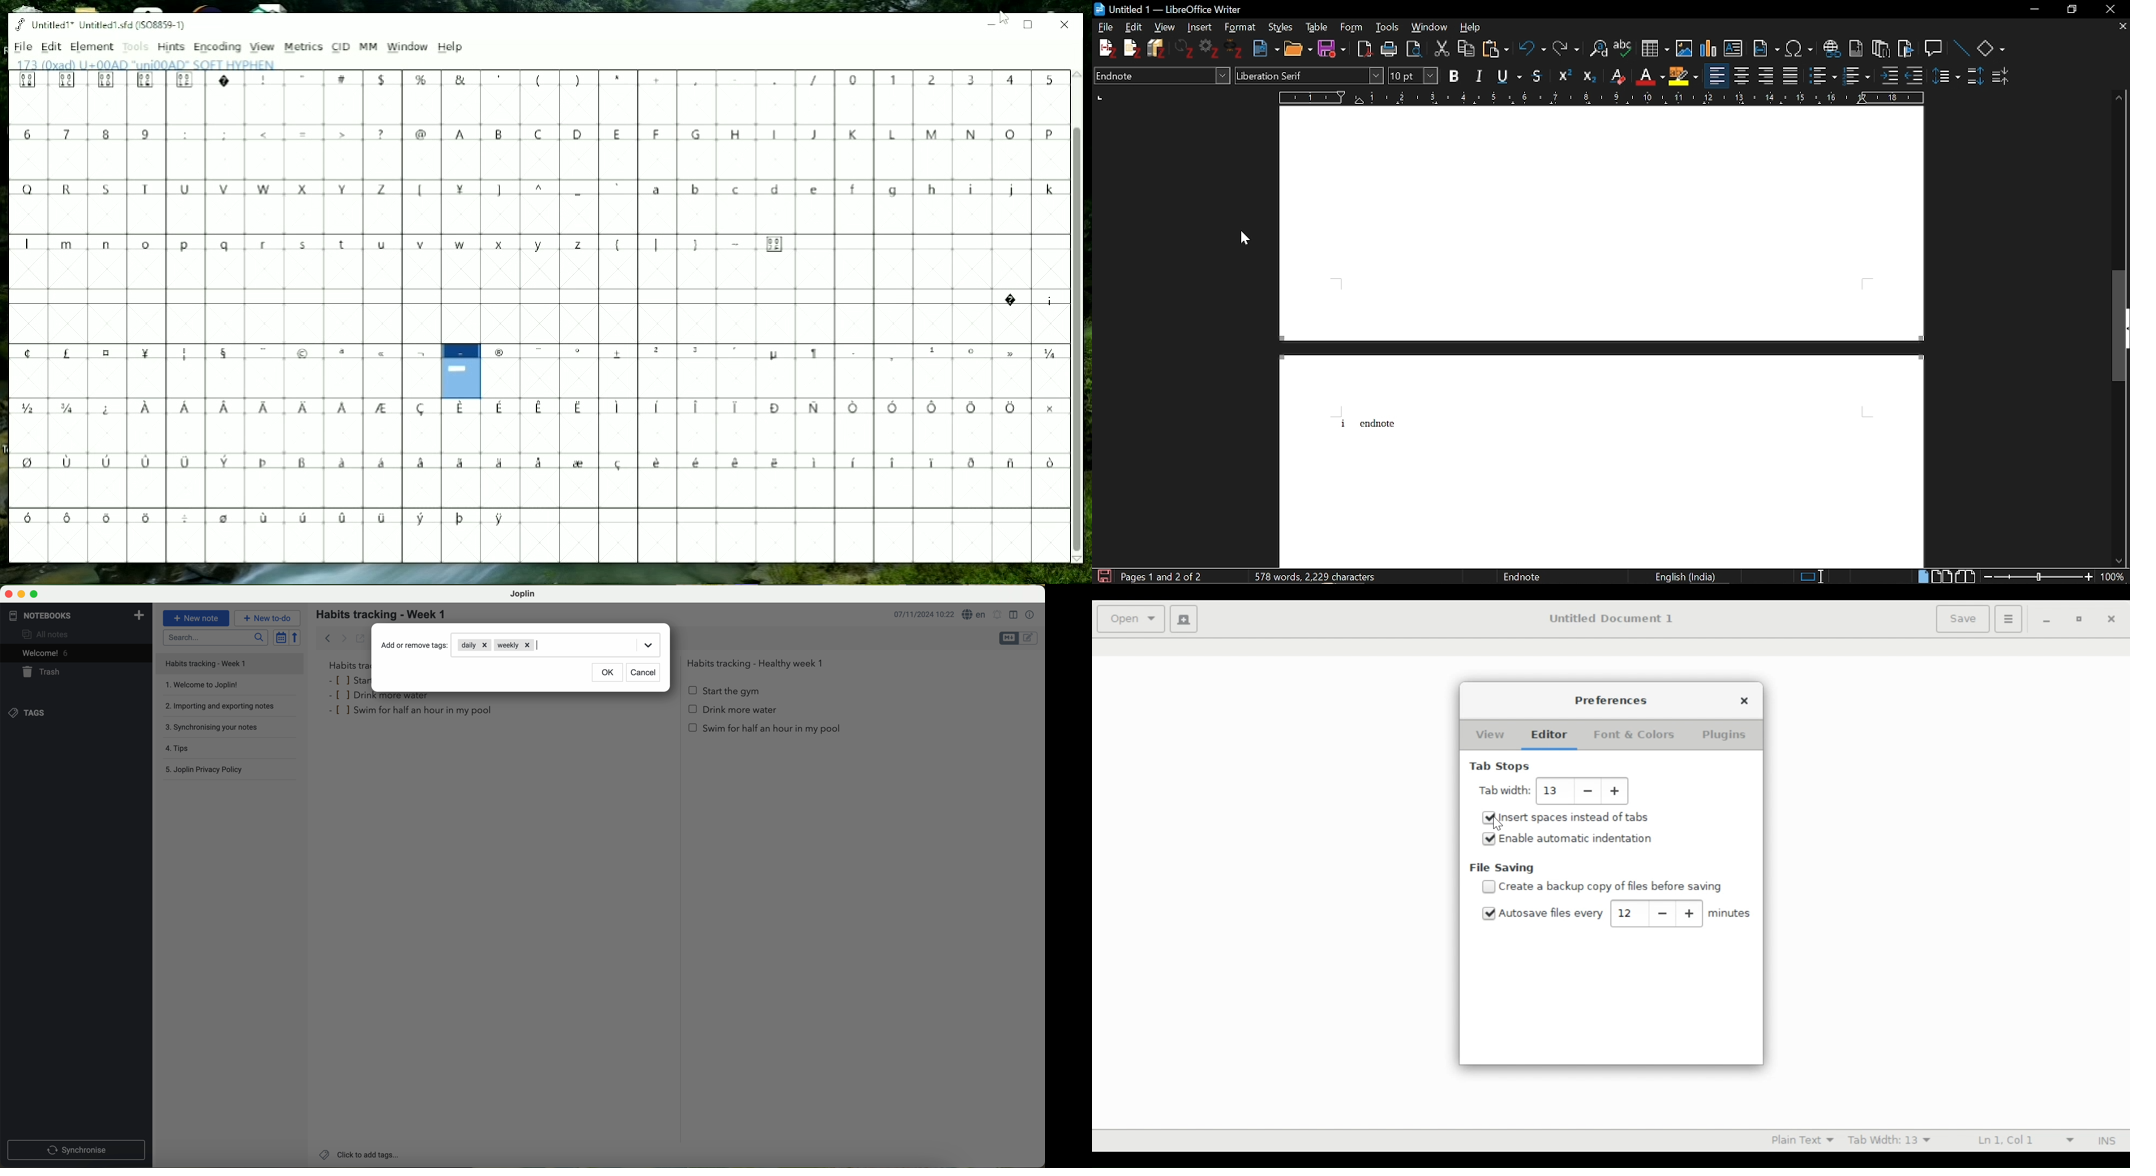 This screenshot has width=2156, height=1176. What do you see at coordinates (1505, 790) in the screenshot?
I see `Tab Width` at bounding box center [1505, 790].